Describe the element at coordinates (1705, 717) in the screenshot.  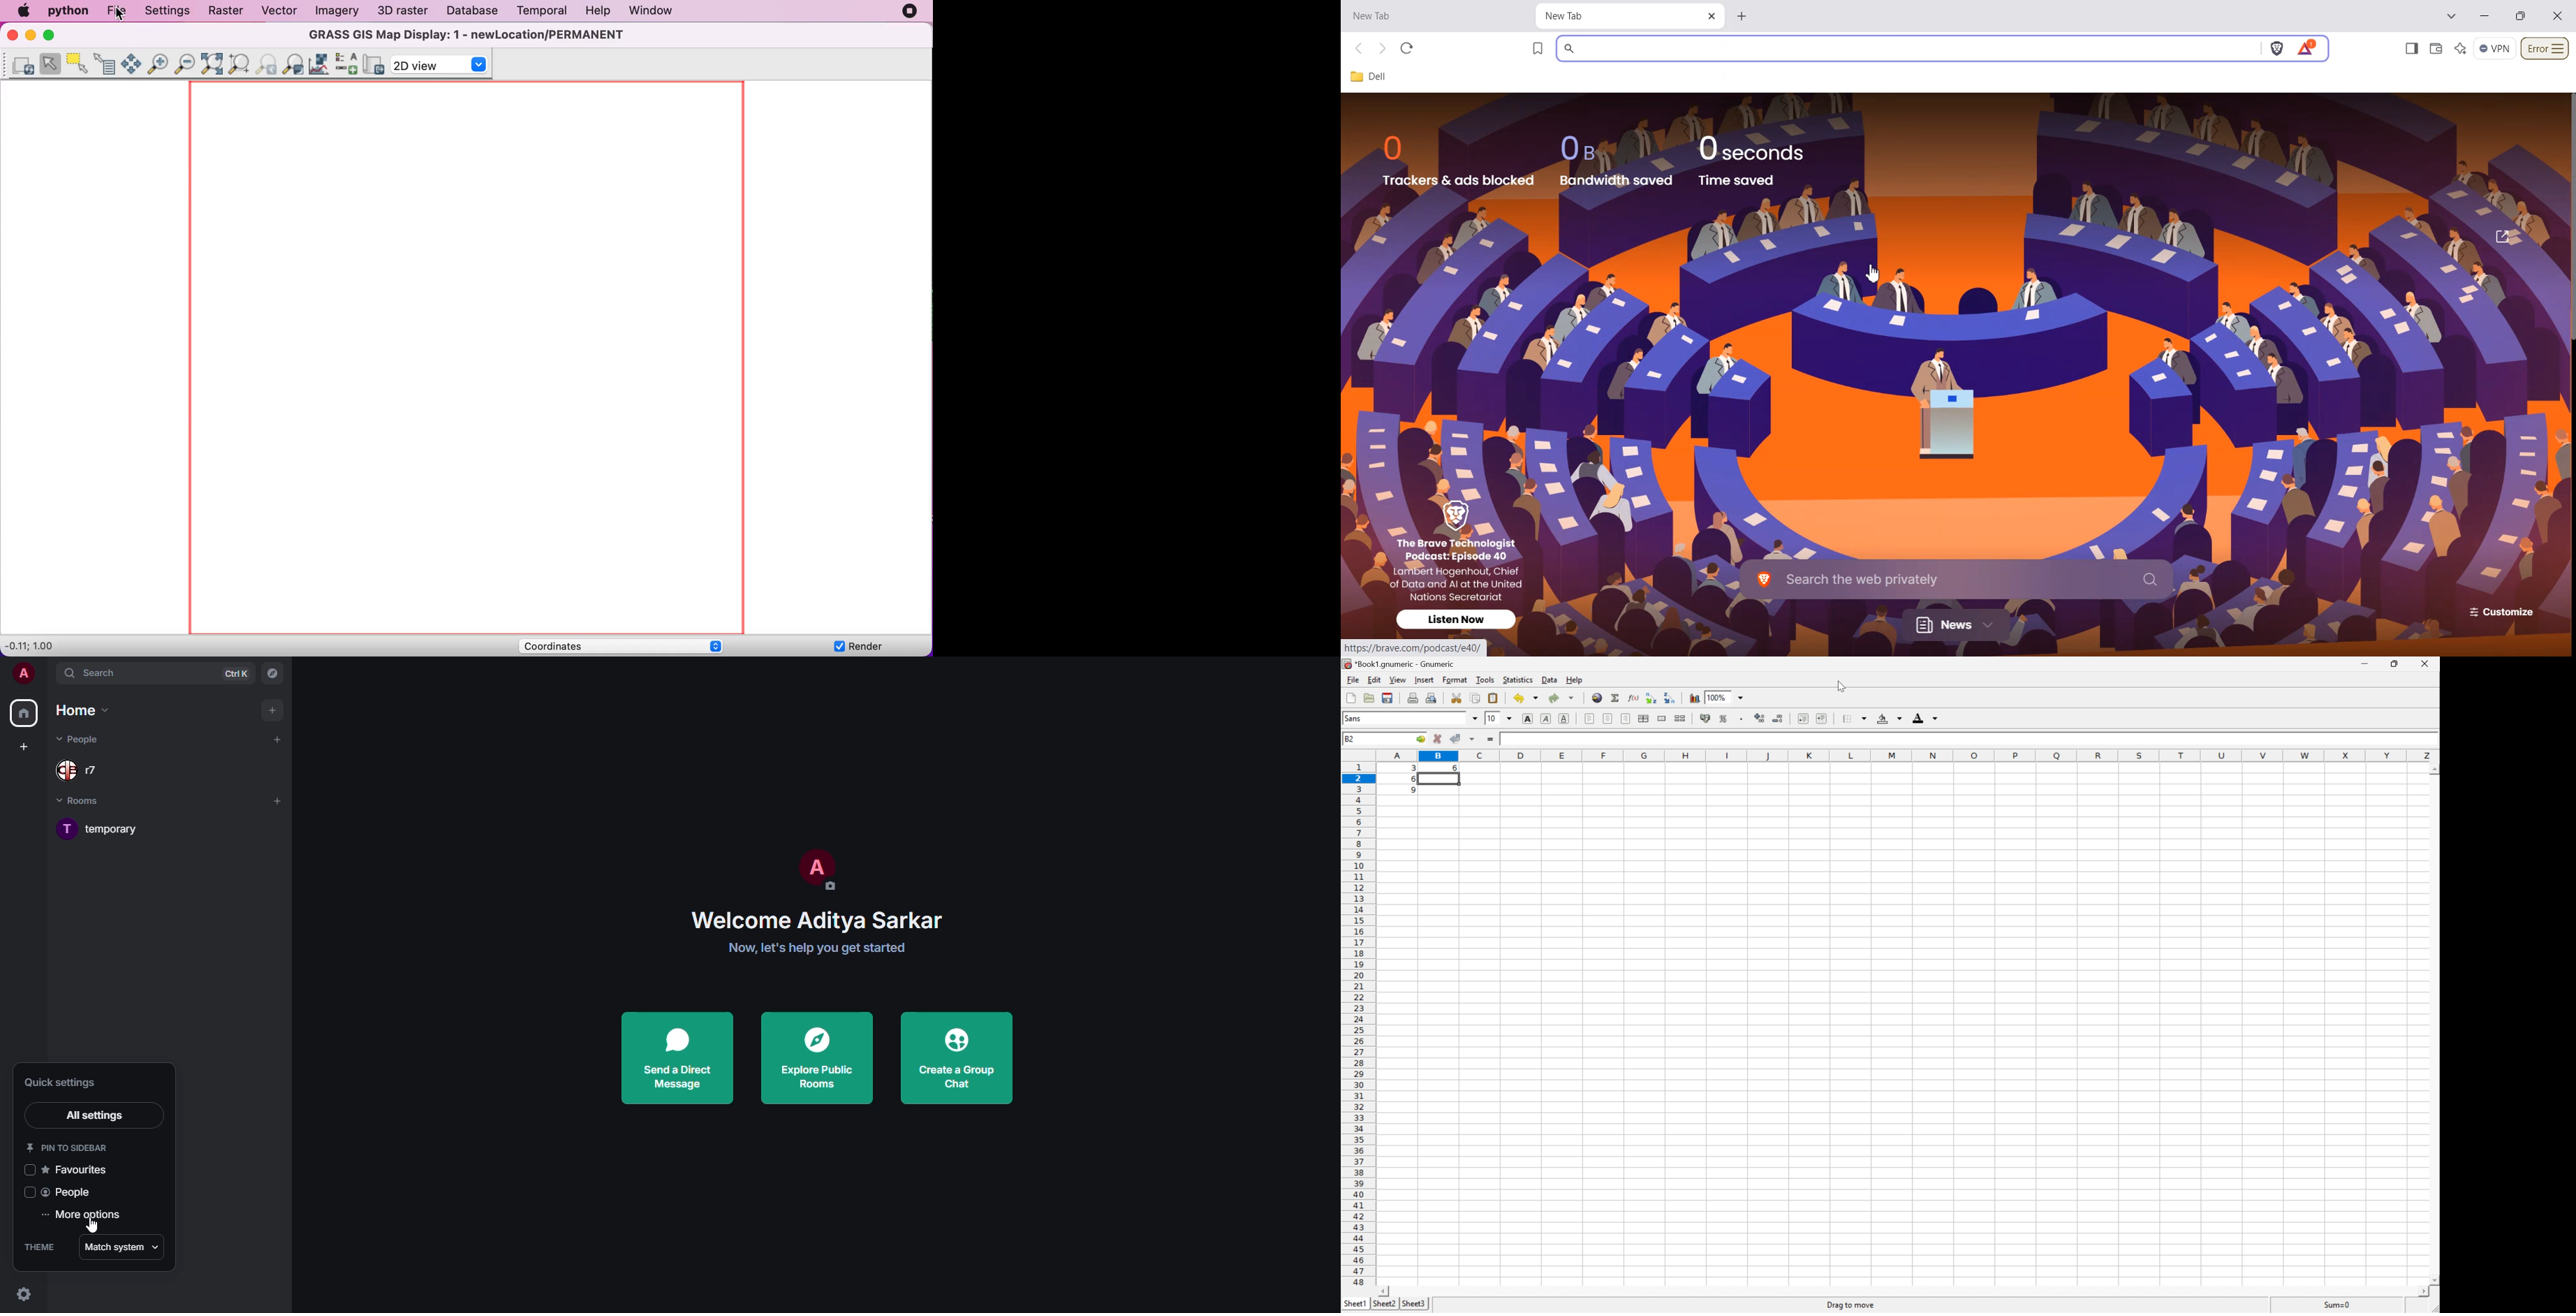
I see `Format the selection as accounting` at that location.